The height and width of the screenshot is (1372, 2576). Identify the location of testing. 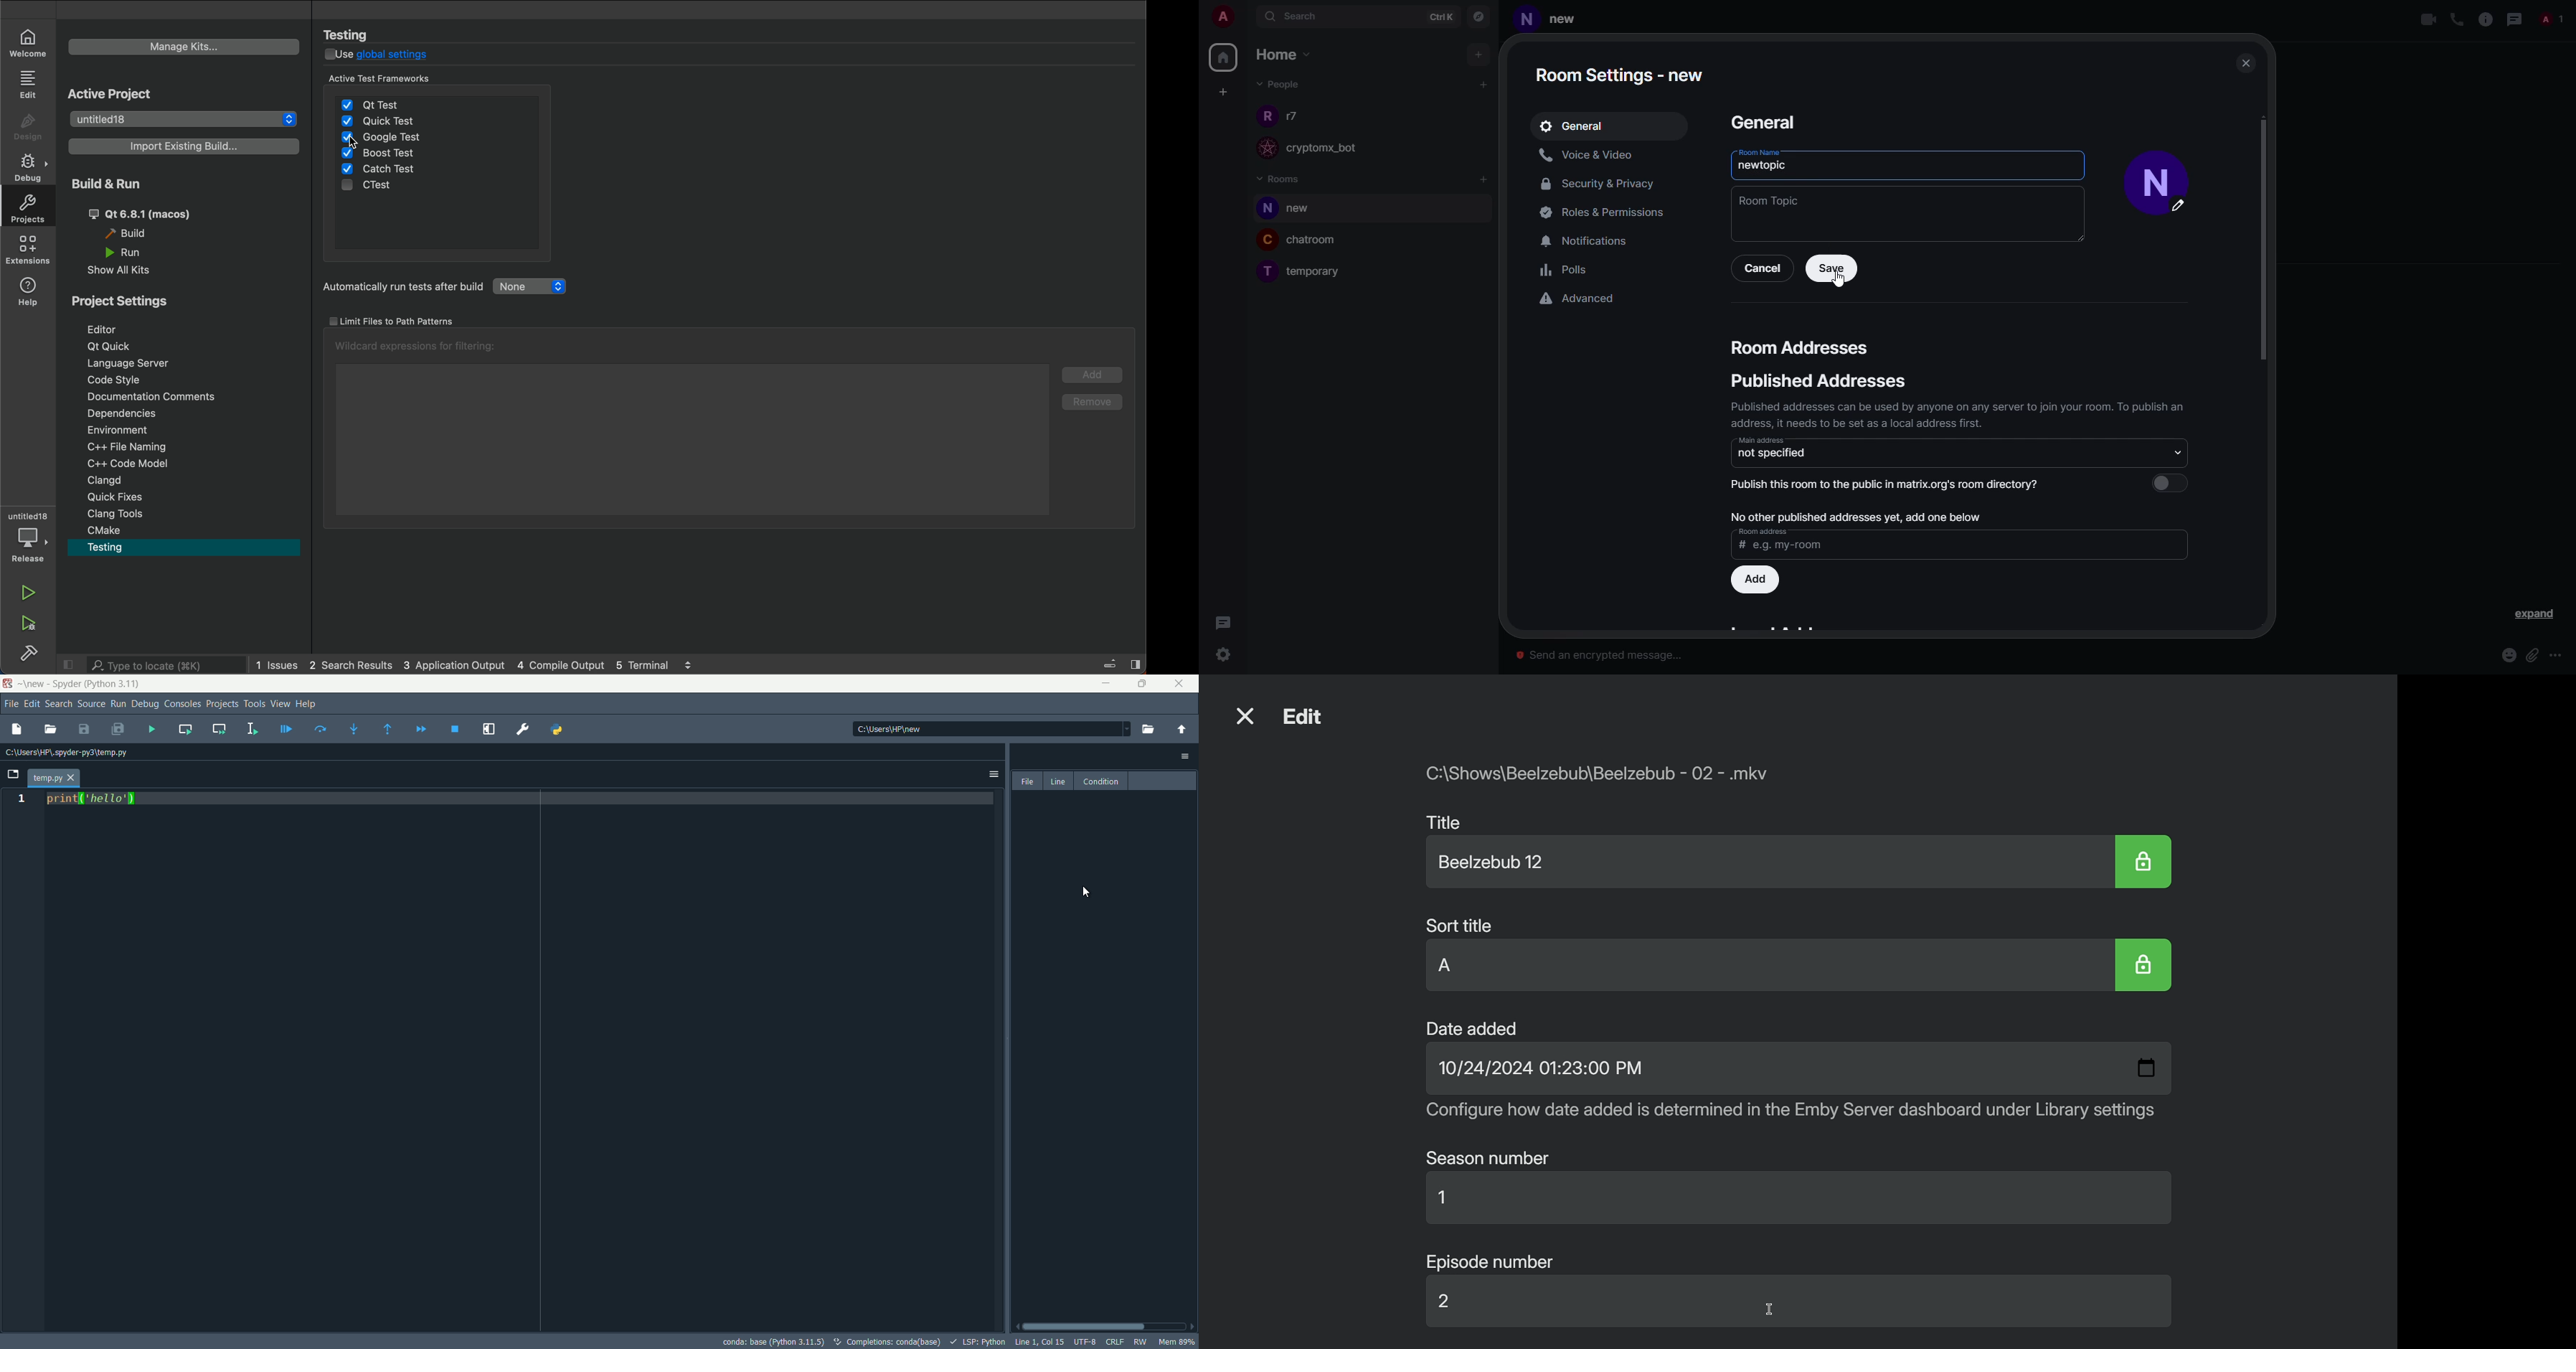
(184, 550).